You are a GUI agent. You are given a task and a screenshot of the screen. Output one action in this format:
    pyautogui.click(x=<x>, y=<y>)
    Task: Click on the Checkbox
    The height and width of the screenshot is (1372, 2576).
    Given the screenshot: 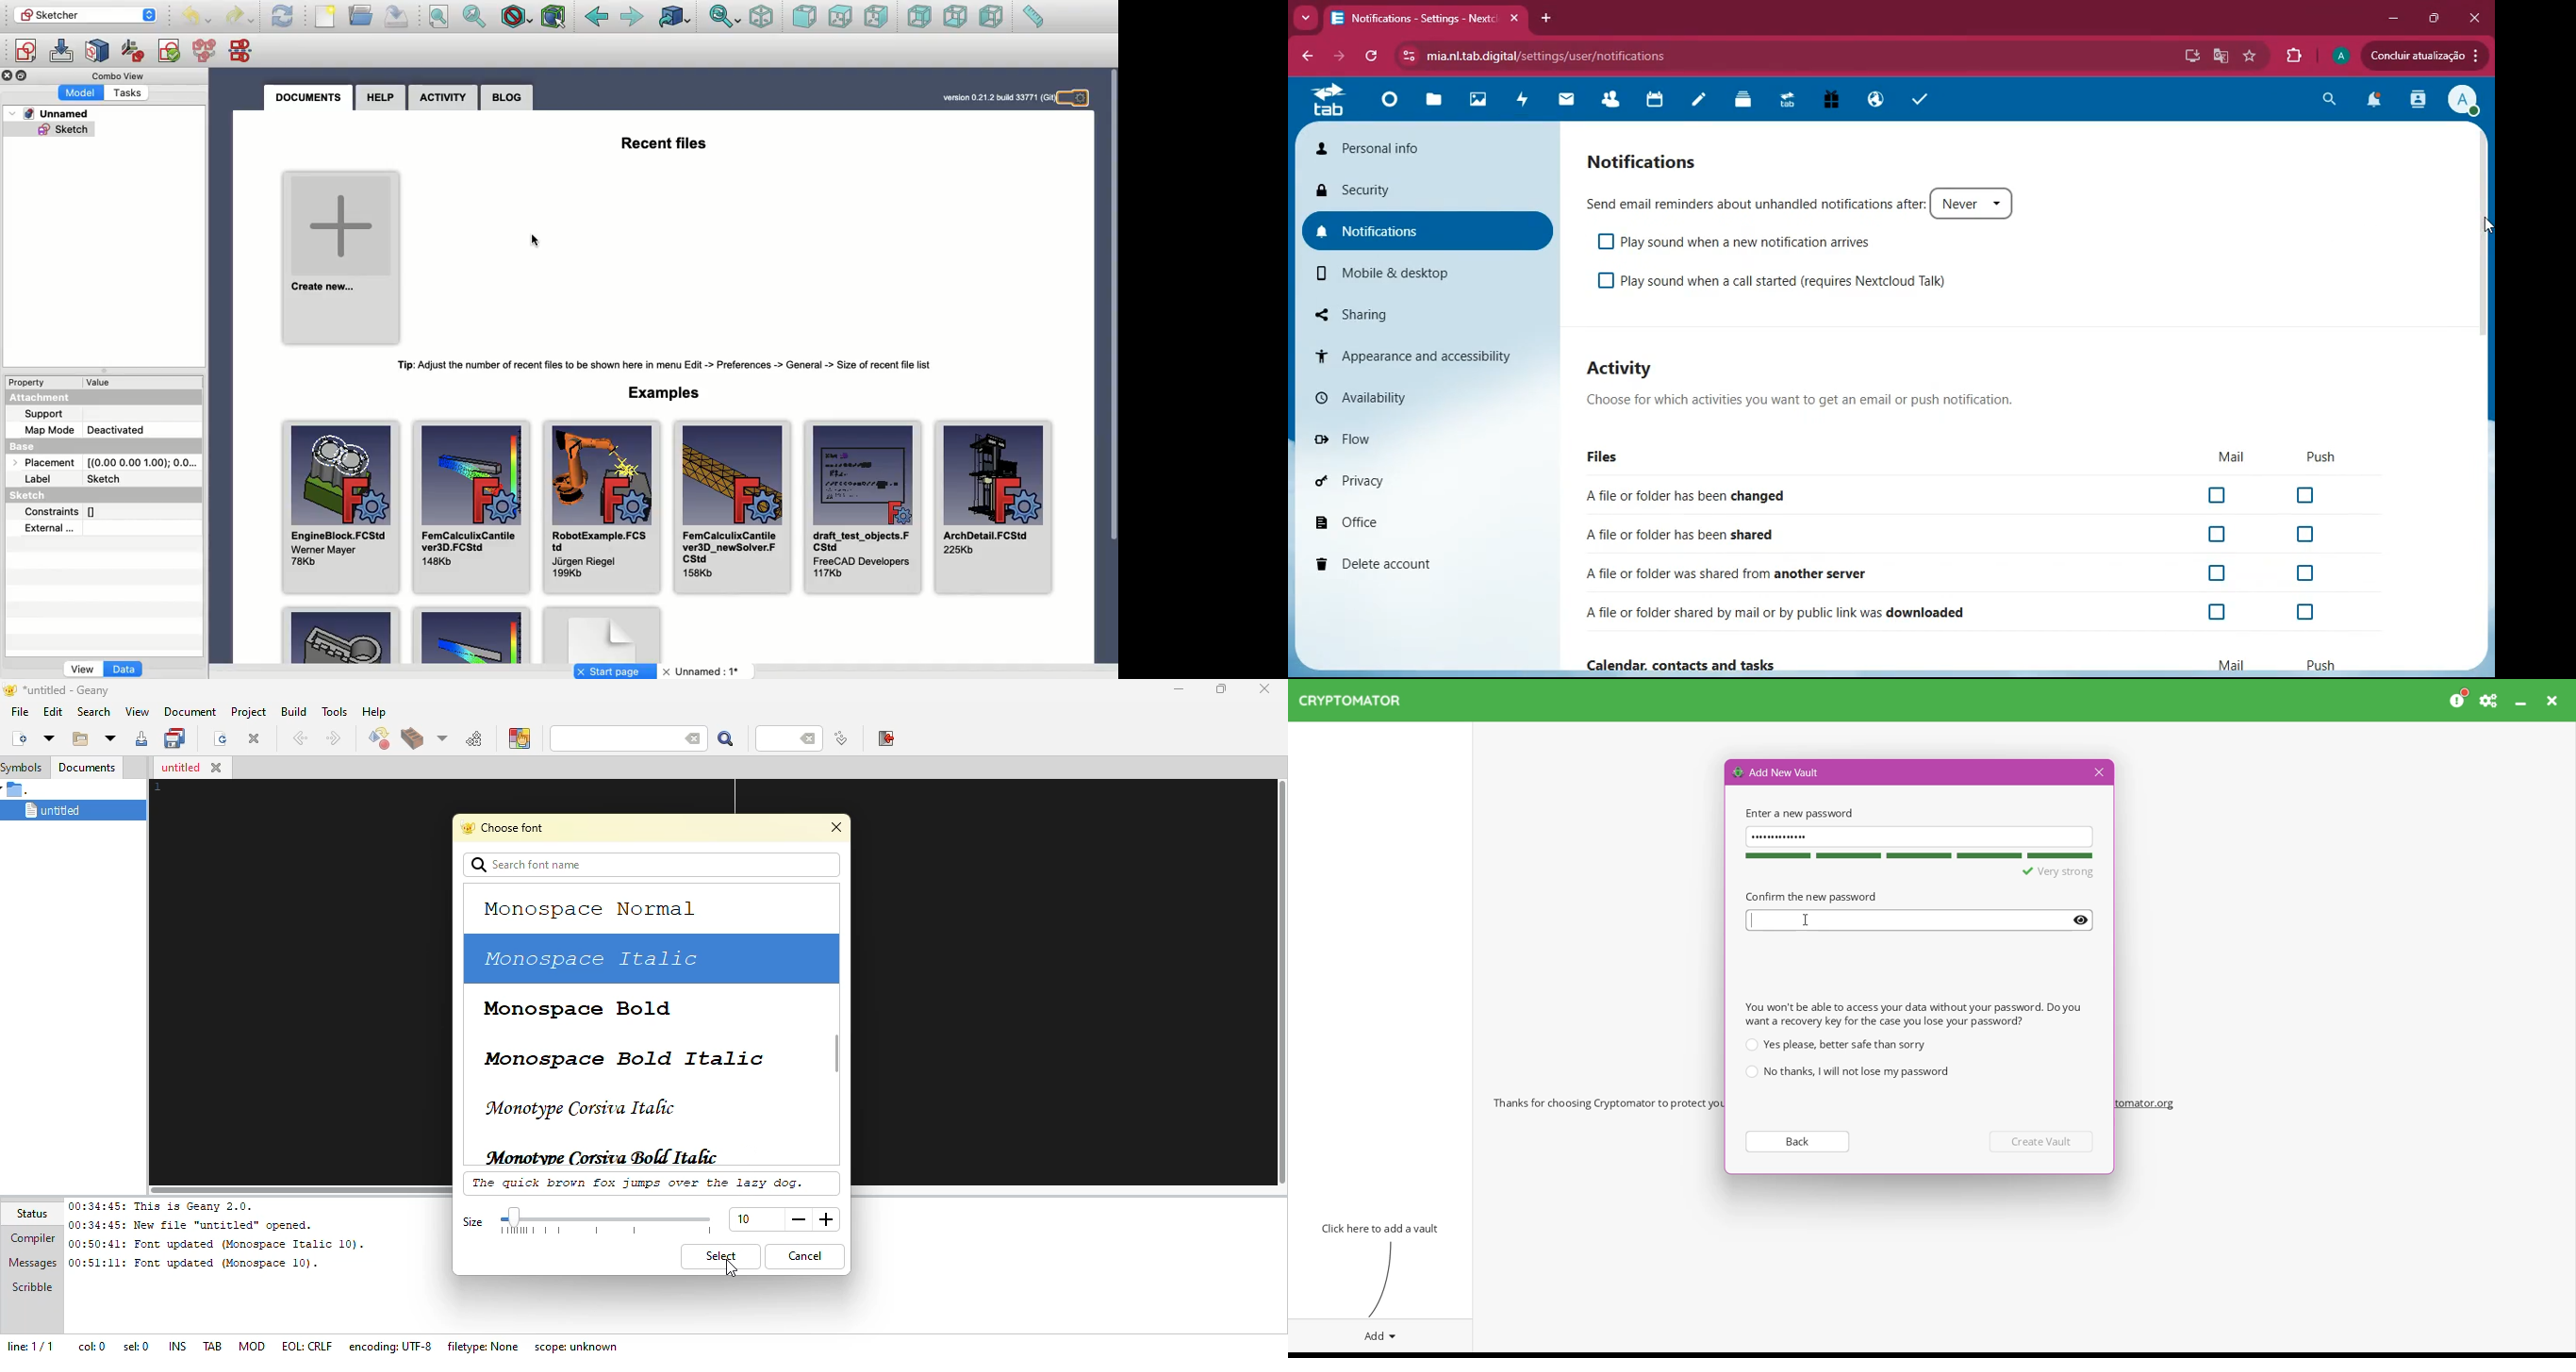 What is the action you would take?
    pyautogui.click(x=2221, y=496)
    